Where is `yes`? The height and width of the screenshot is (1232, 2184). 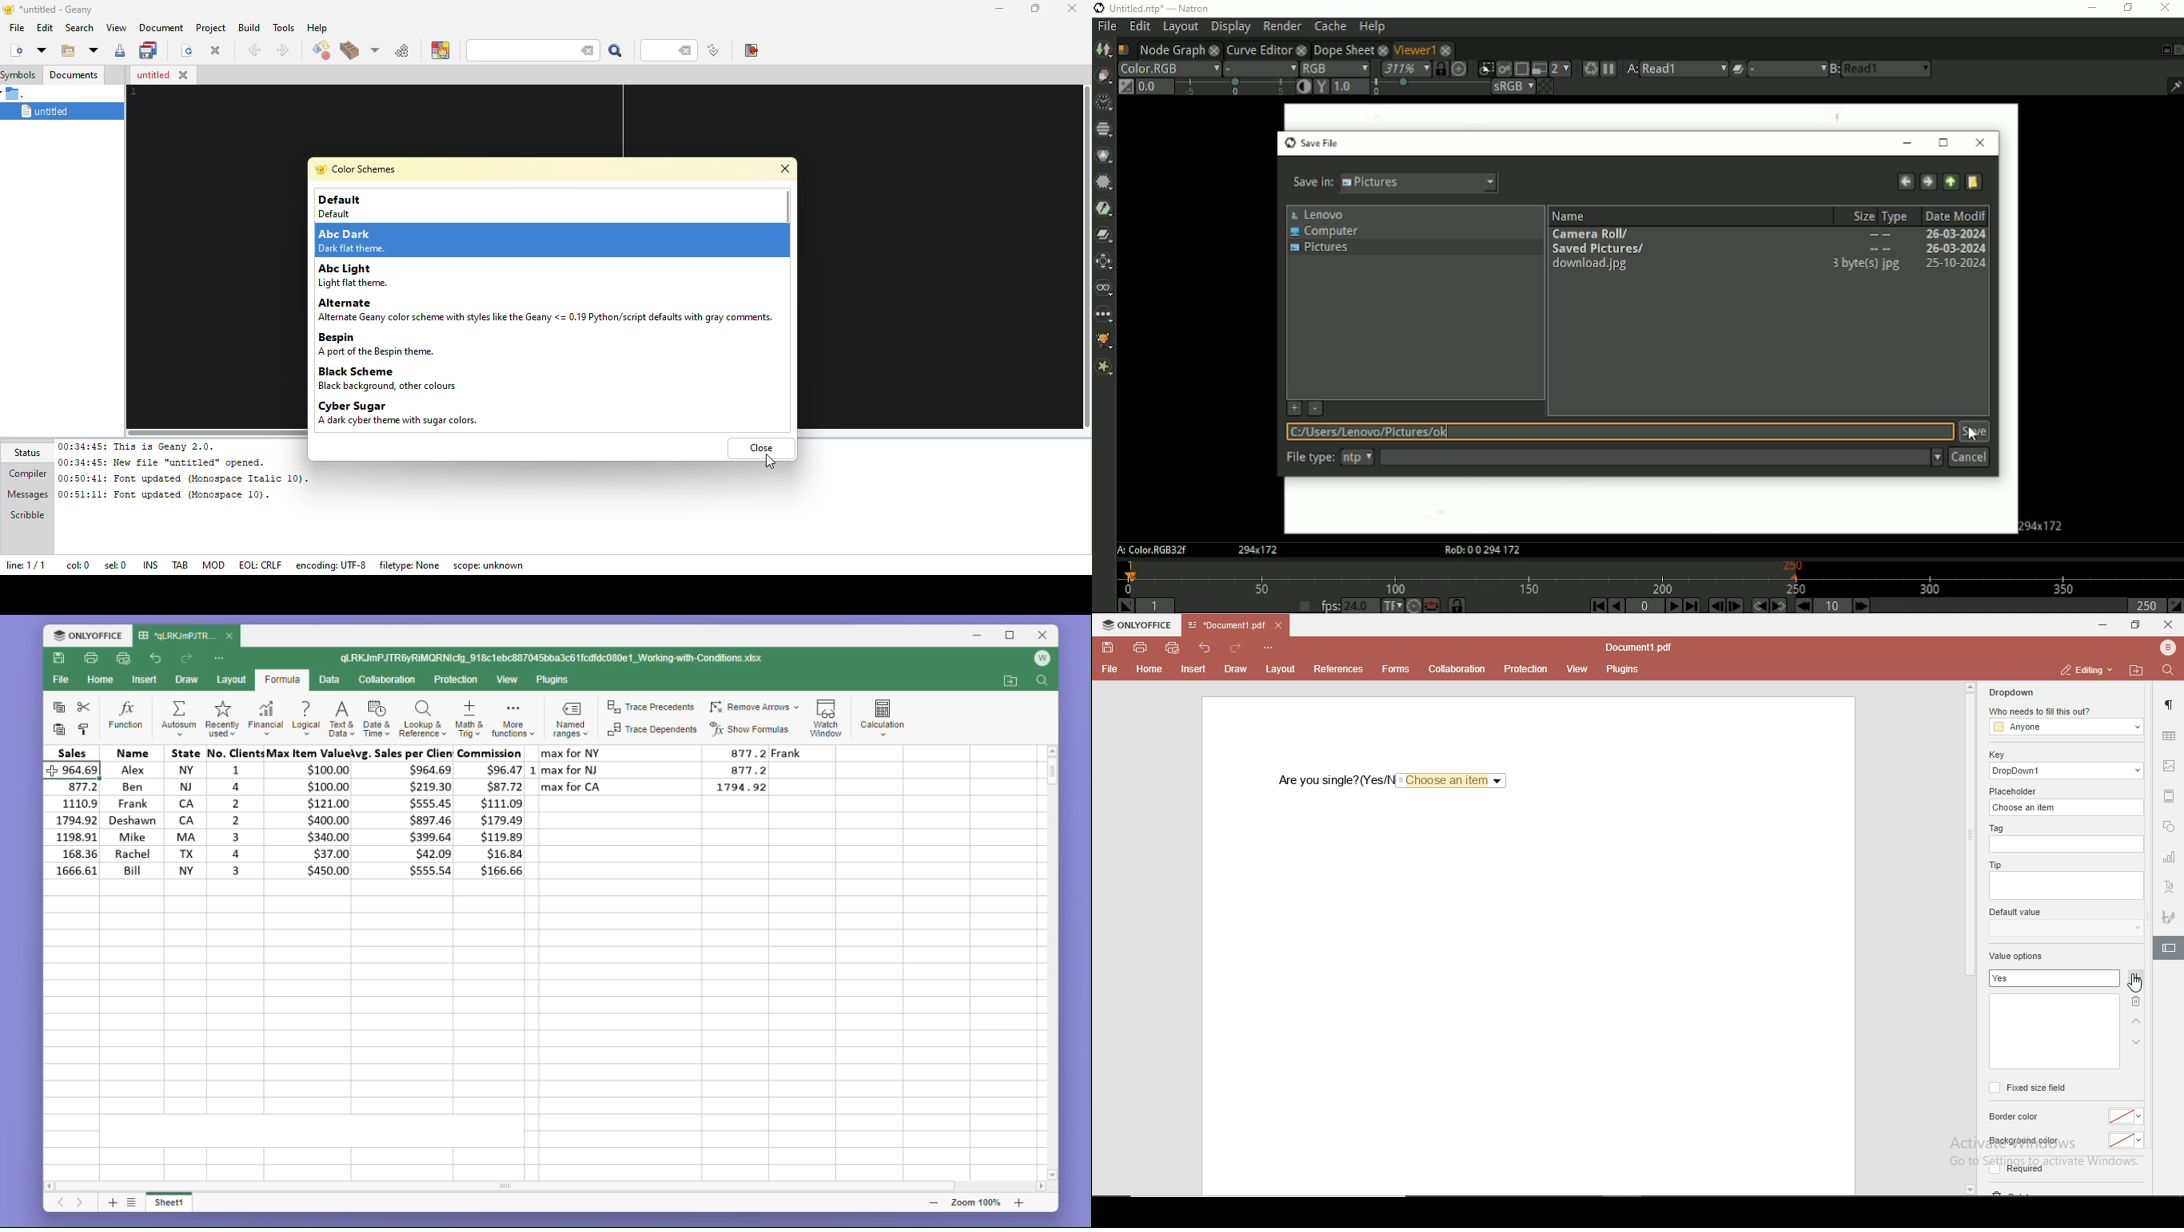 yes is located at coordinates (2006, 980).